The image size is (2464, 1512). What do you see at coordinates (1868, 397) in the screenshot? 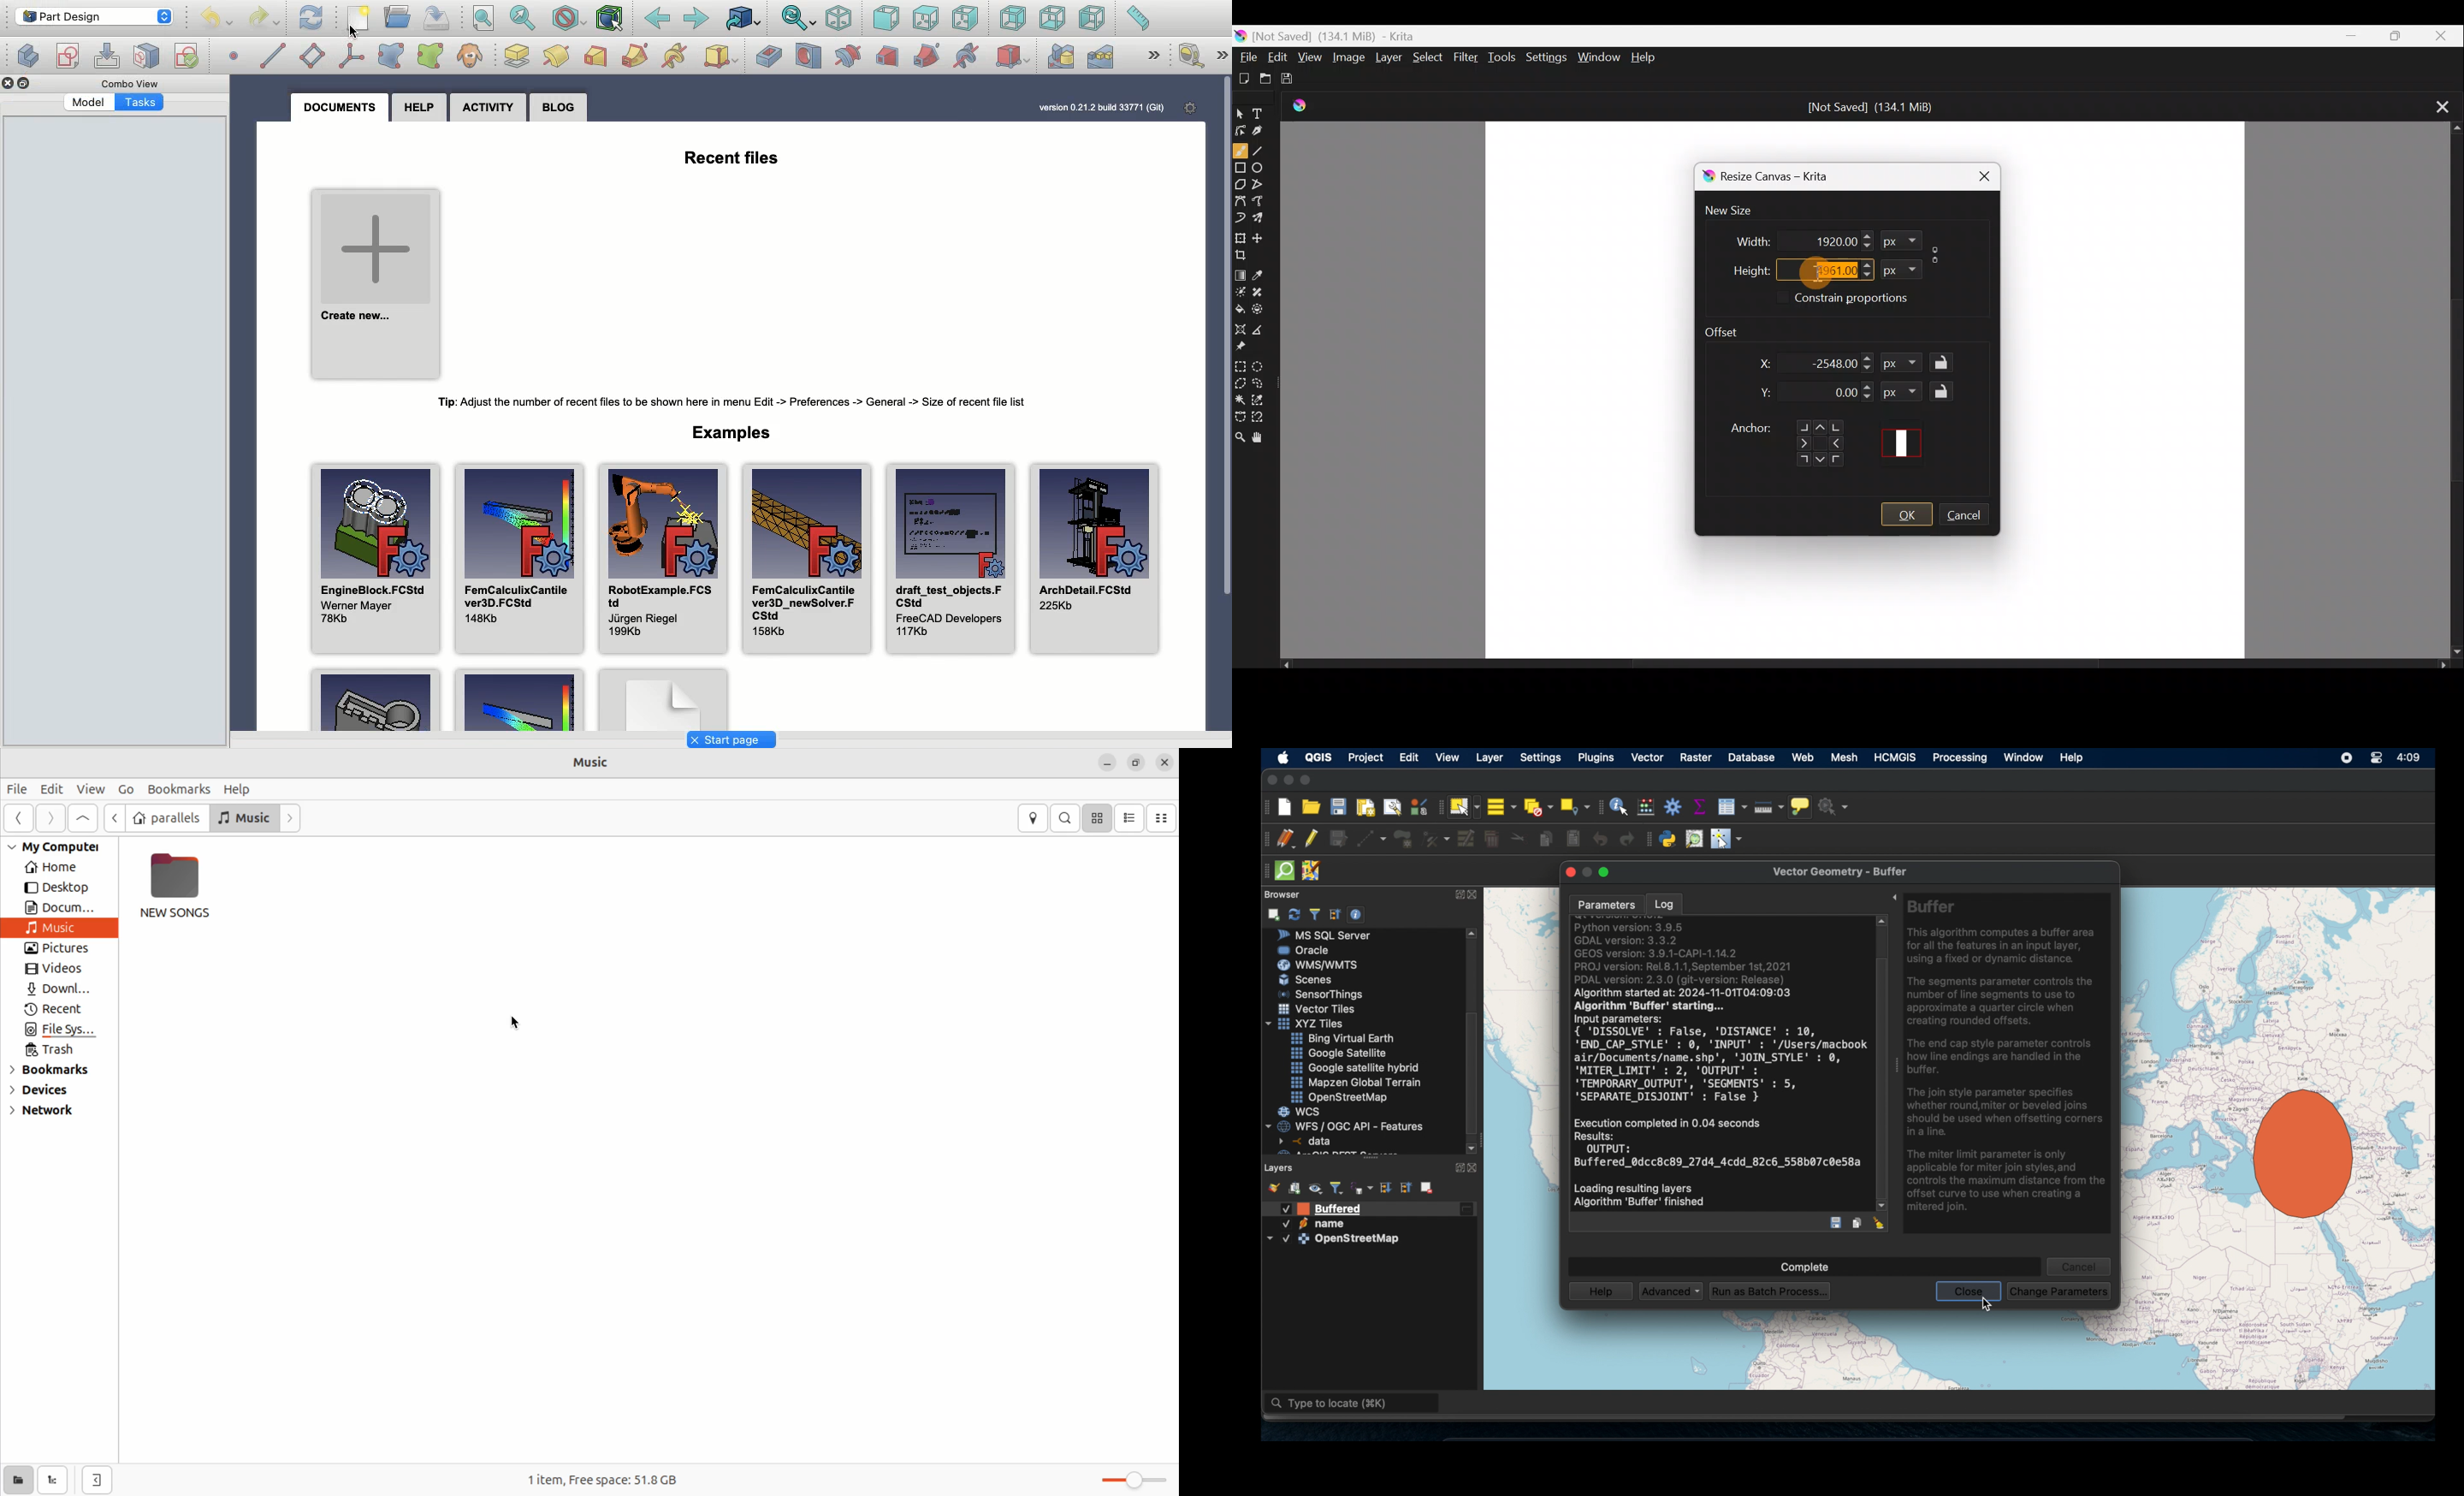
I see `Decrease Y dimension` at bounding box center [1868, 397].